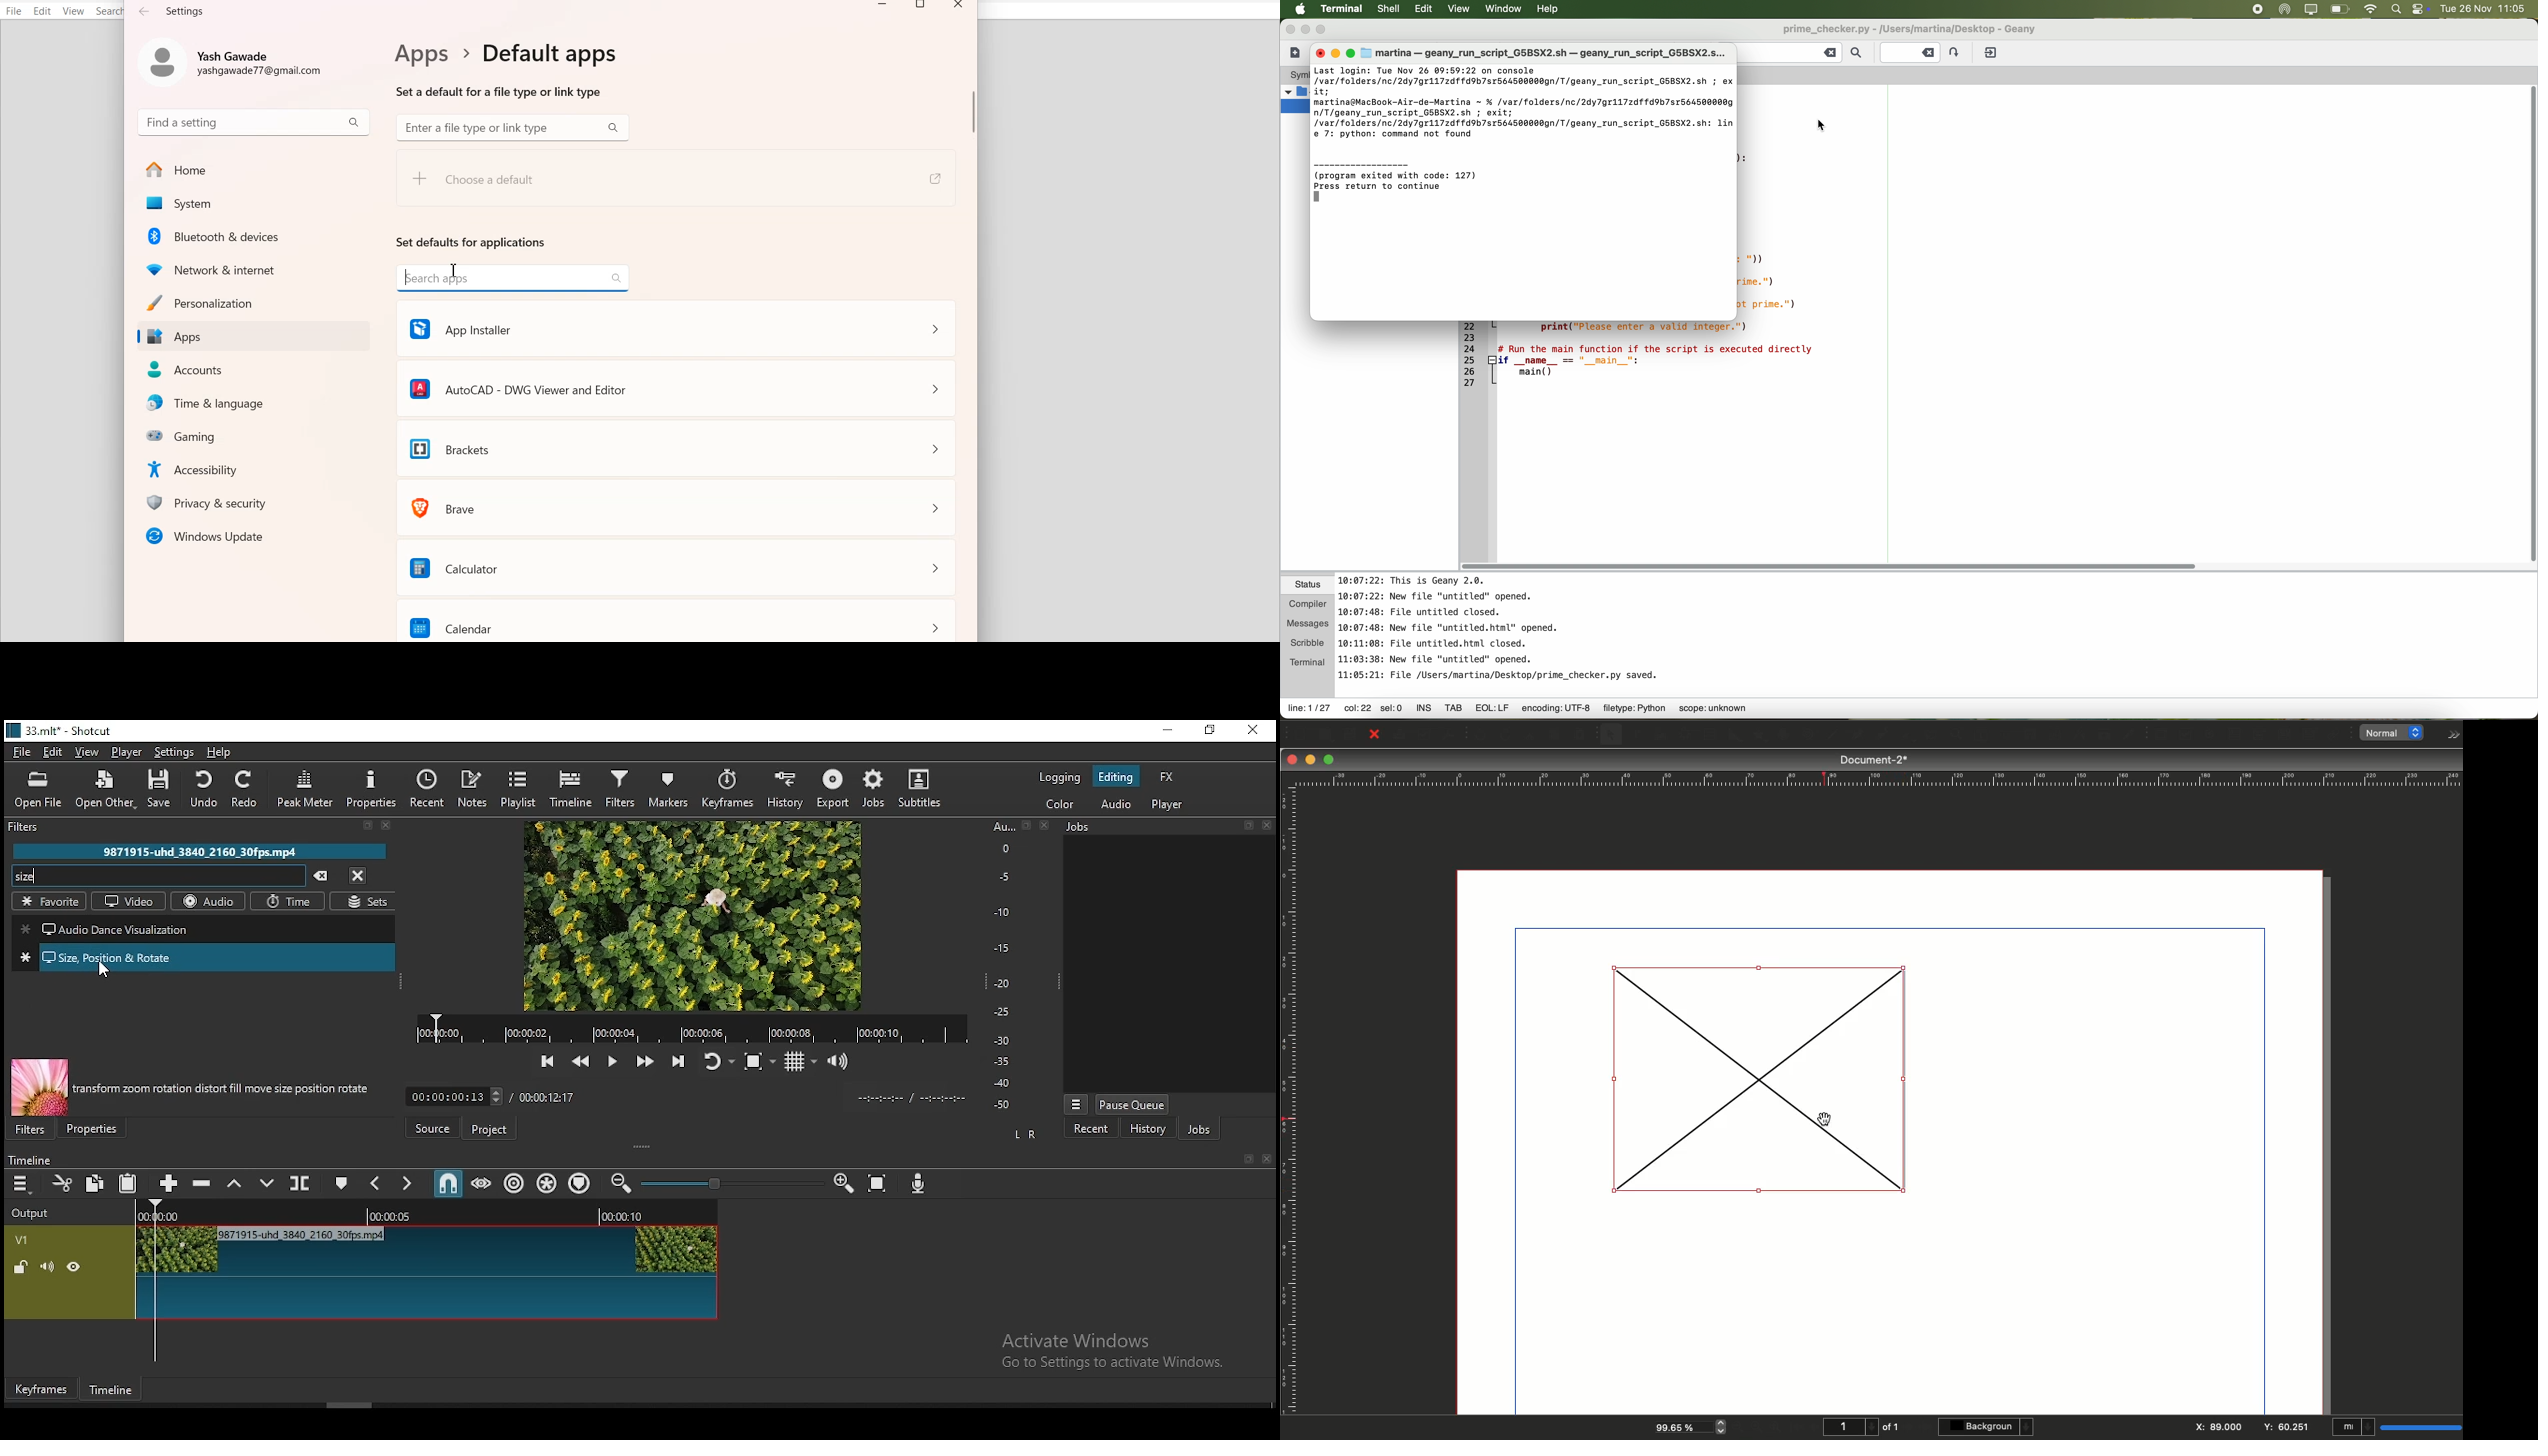 This screenshot has height=1456, width=2548. I want to click on mI, so click(2354, 1428).